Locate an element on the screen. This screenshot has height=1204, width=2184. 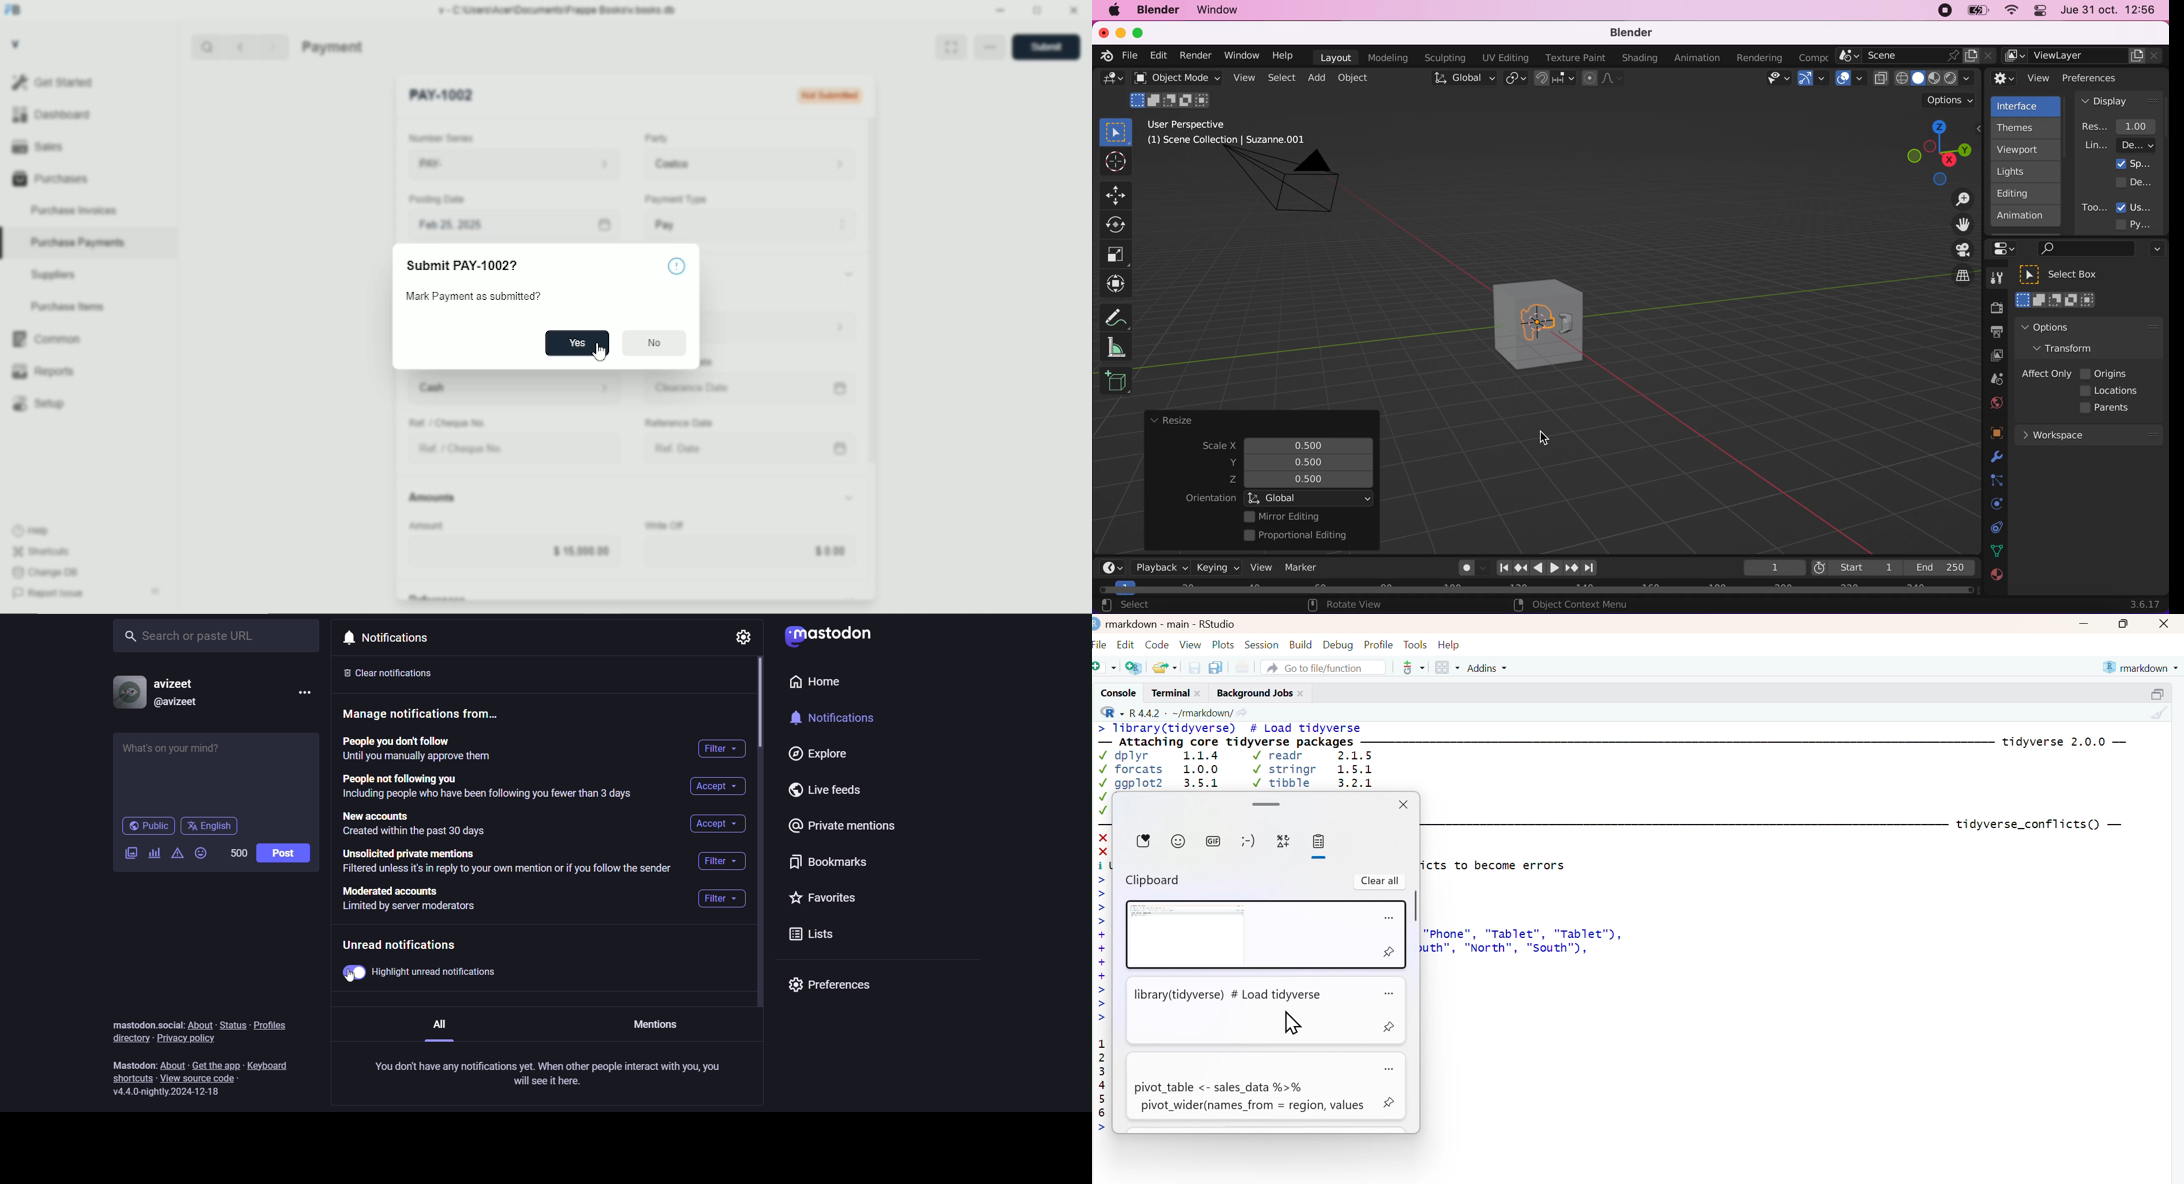
RStudio is located at coordinates (1218, 623).